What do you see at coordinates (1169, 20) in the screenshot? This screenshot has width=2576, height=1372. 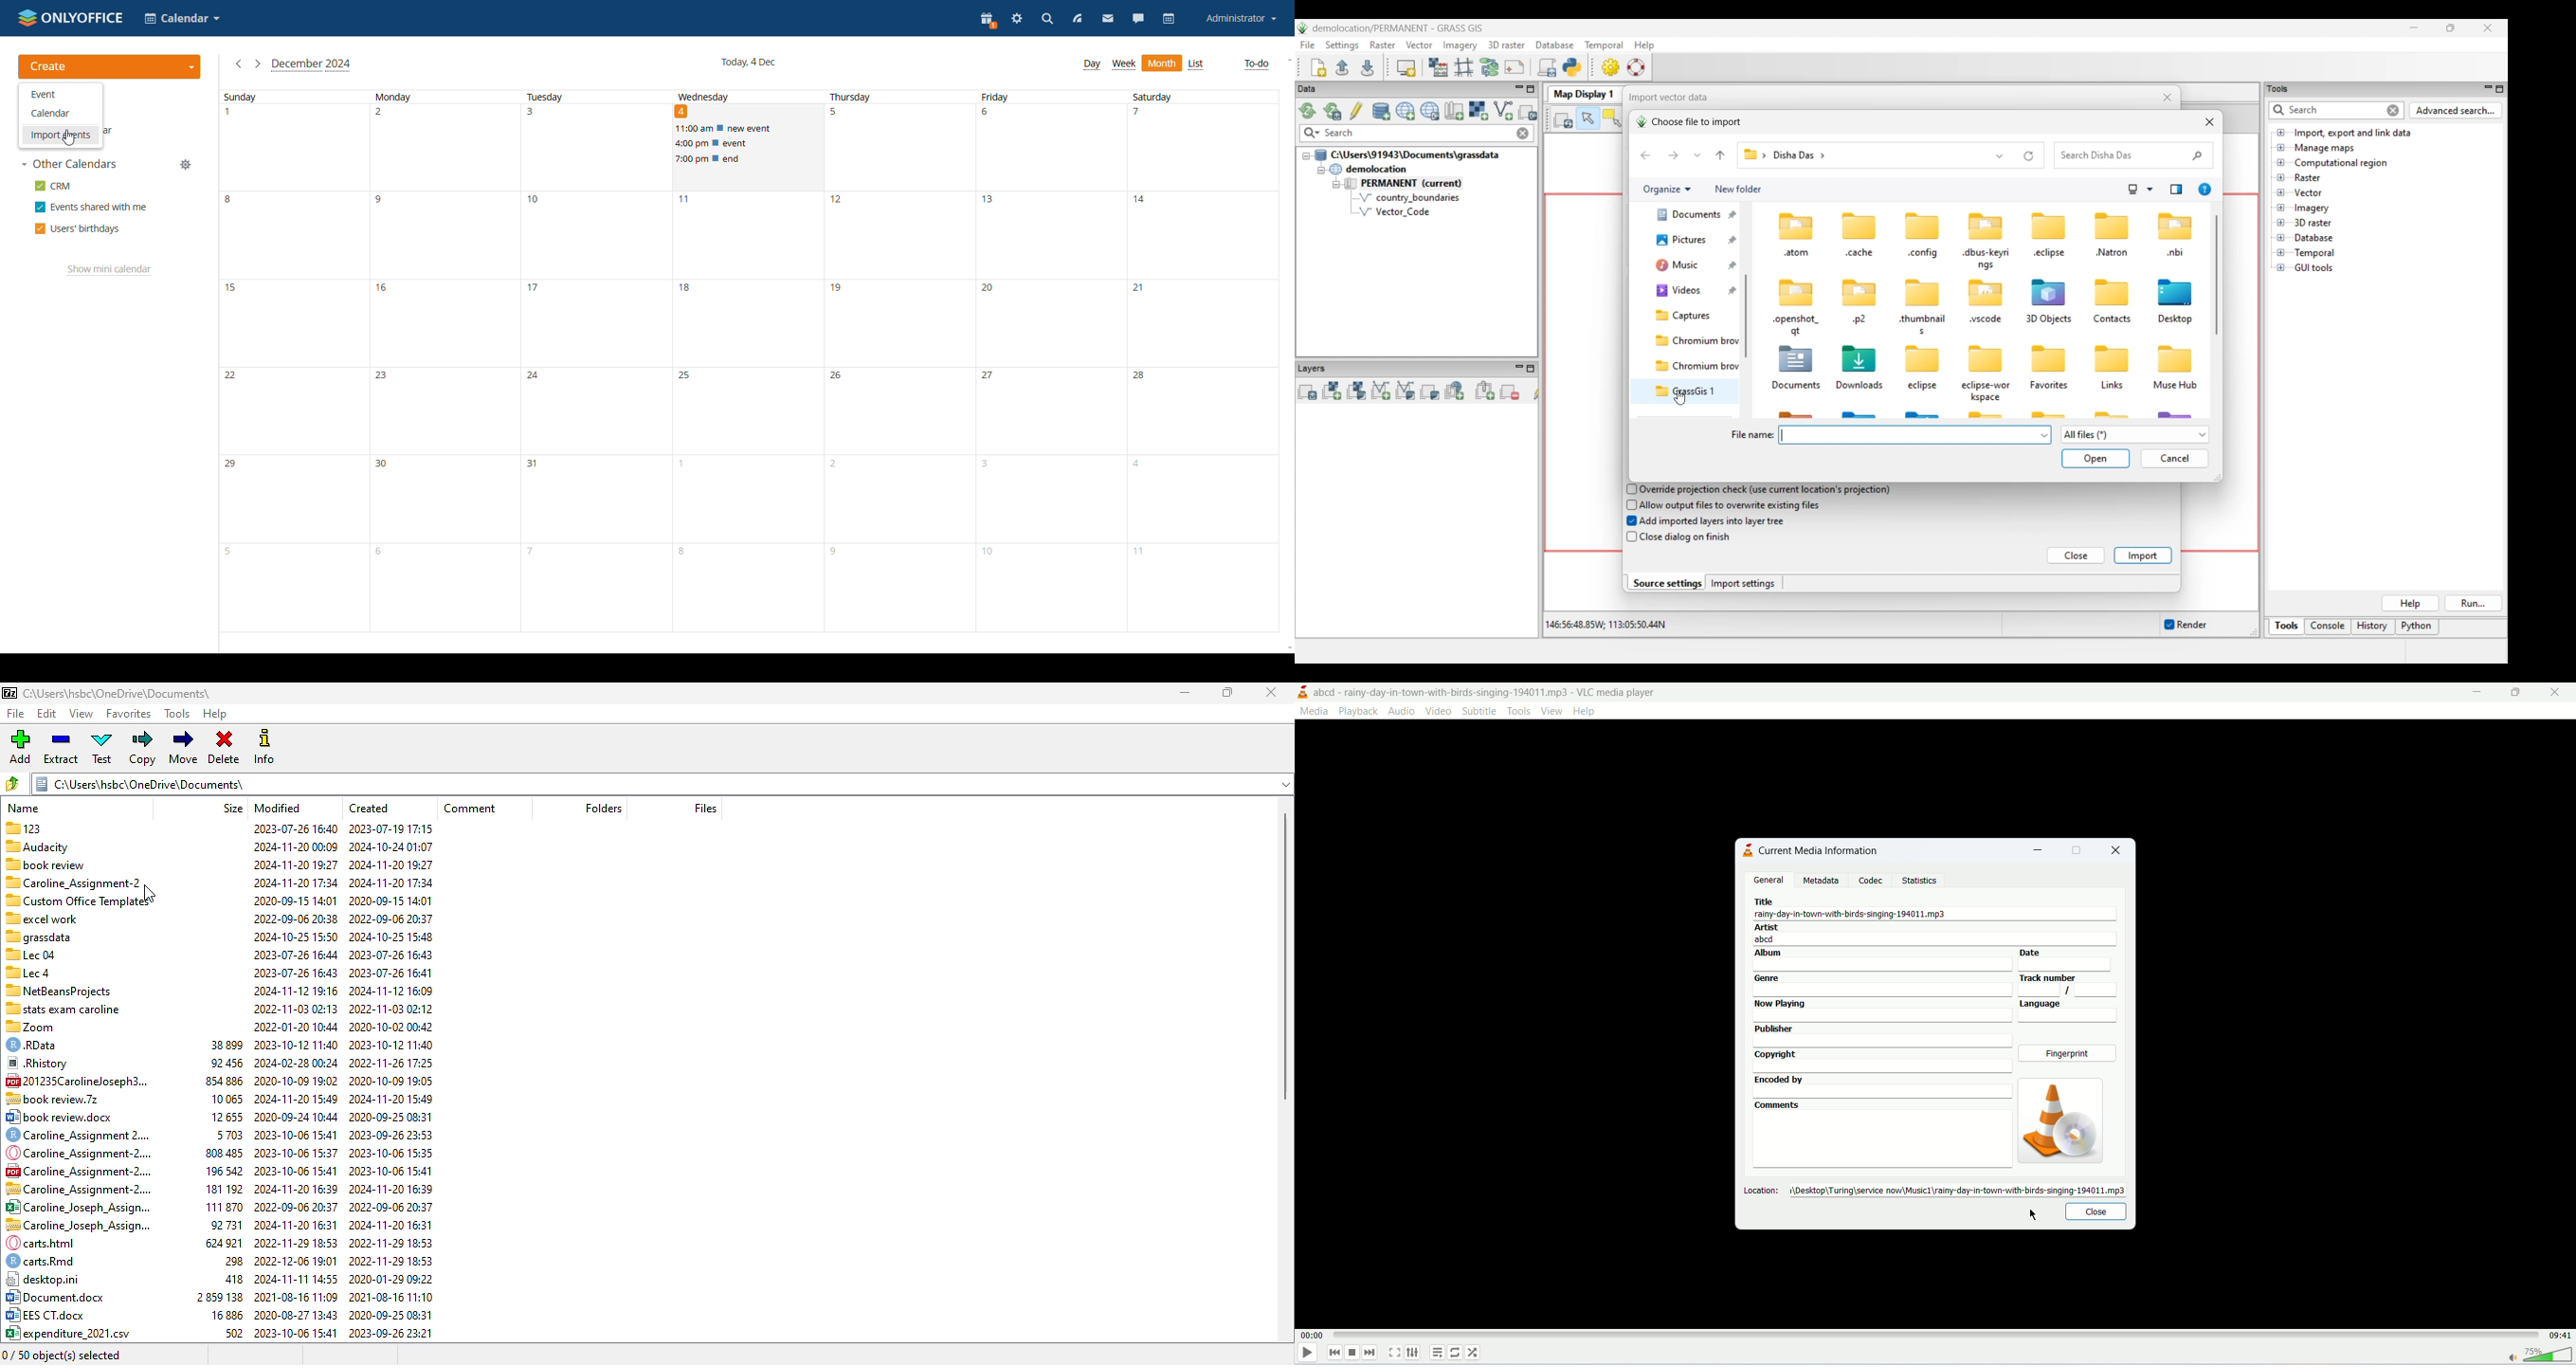 I see `calendar` at bounding box center [1169, 20].